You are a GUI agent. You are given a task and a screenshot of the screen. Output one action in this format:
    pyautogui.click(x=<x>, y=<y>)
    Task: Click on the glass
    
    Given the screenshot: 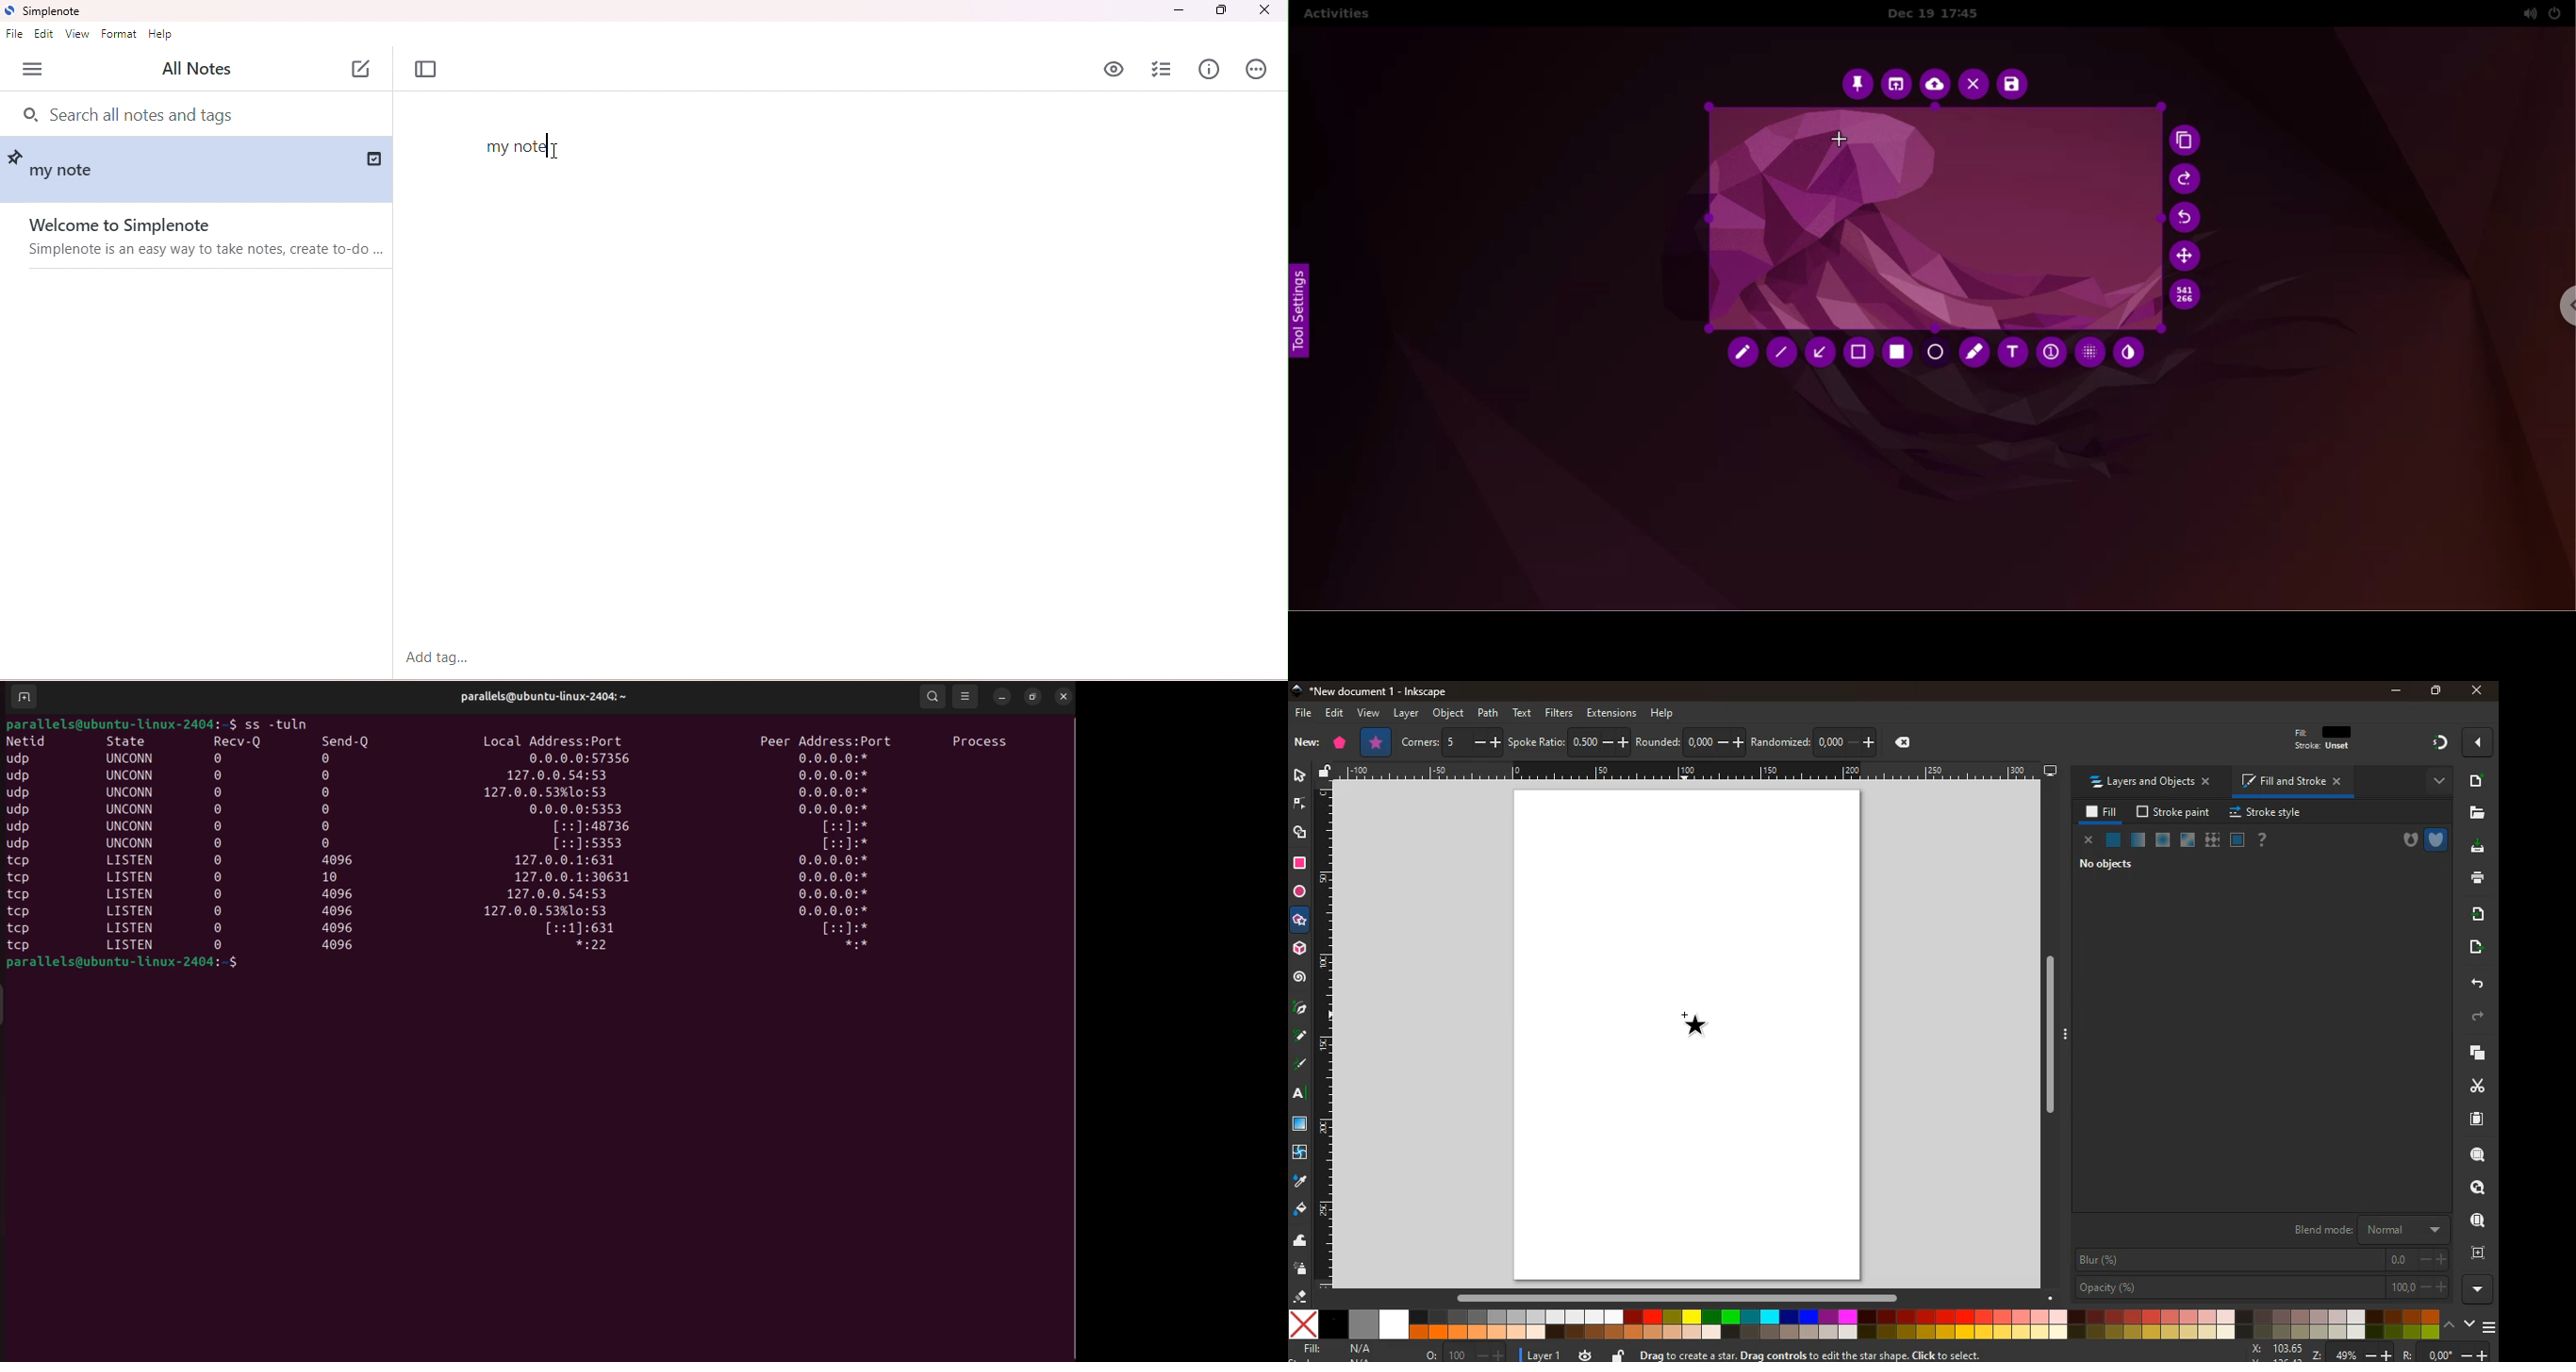 What is the action you would take?
    pyautogui.click(x=2189, y=840)
    